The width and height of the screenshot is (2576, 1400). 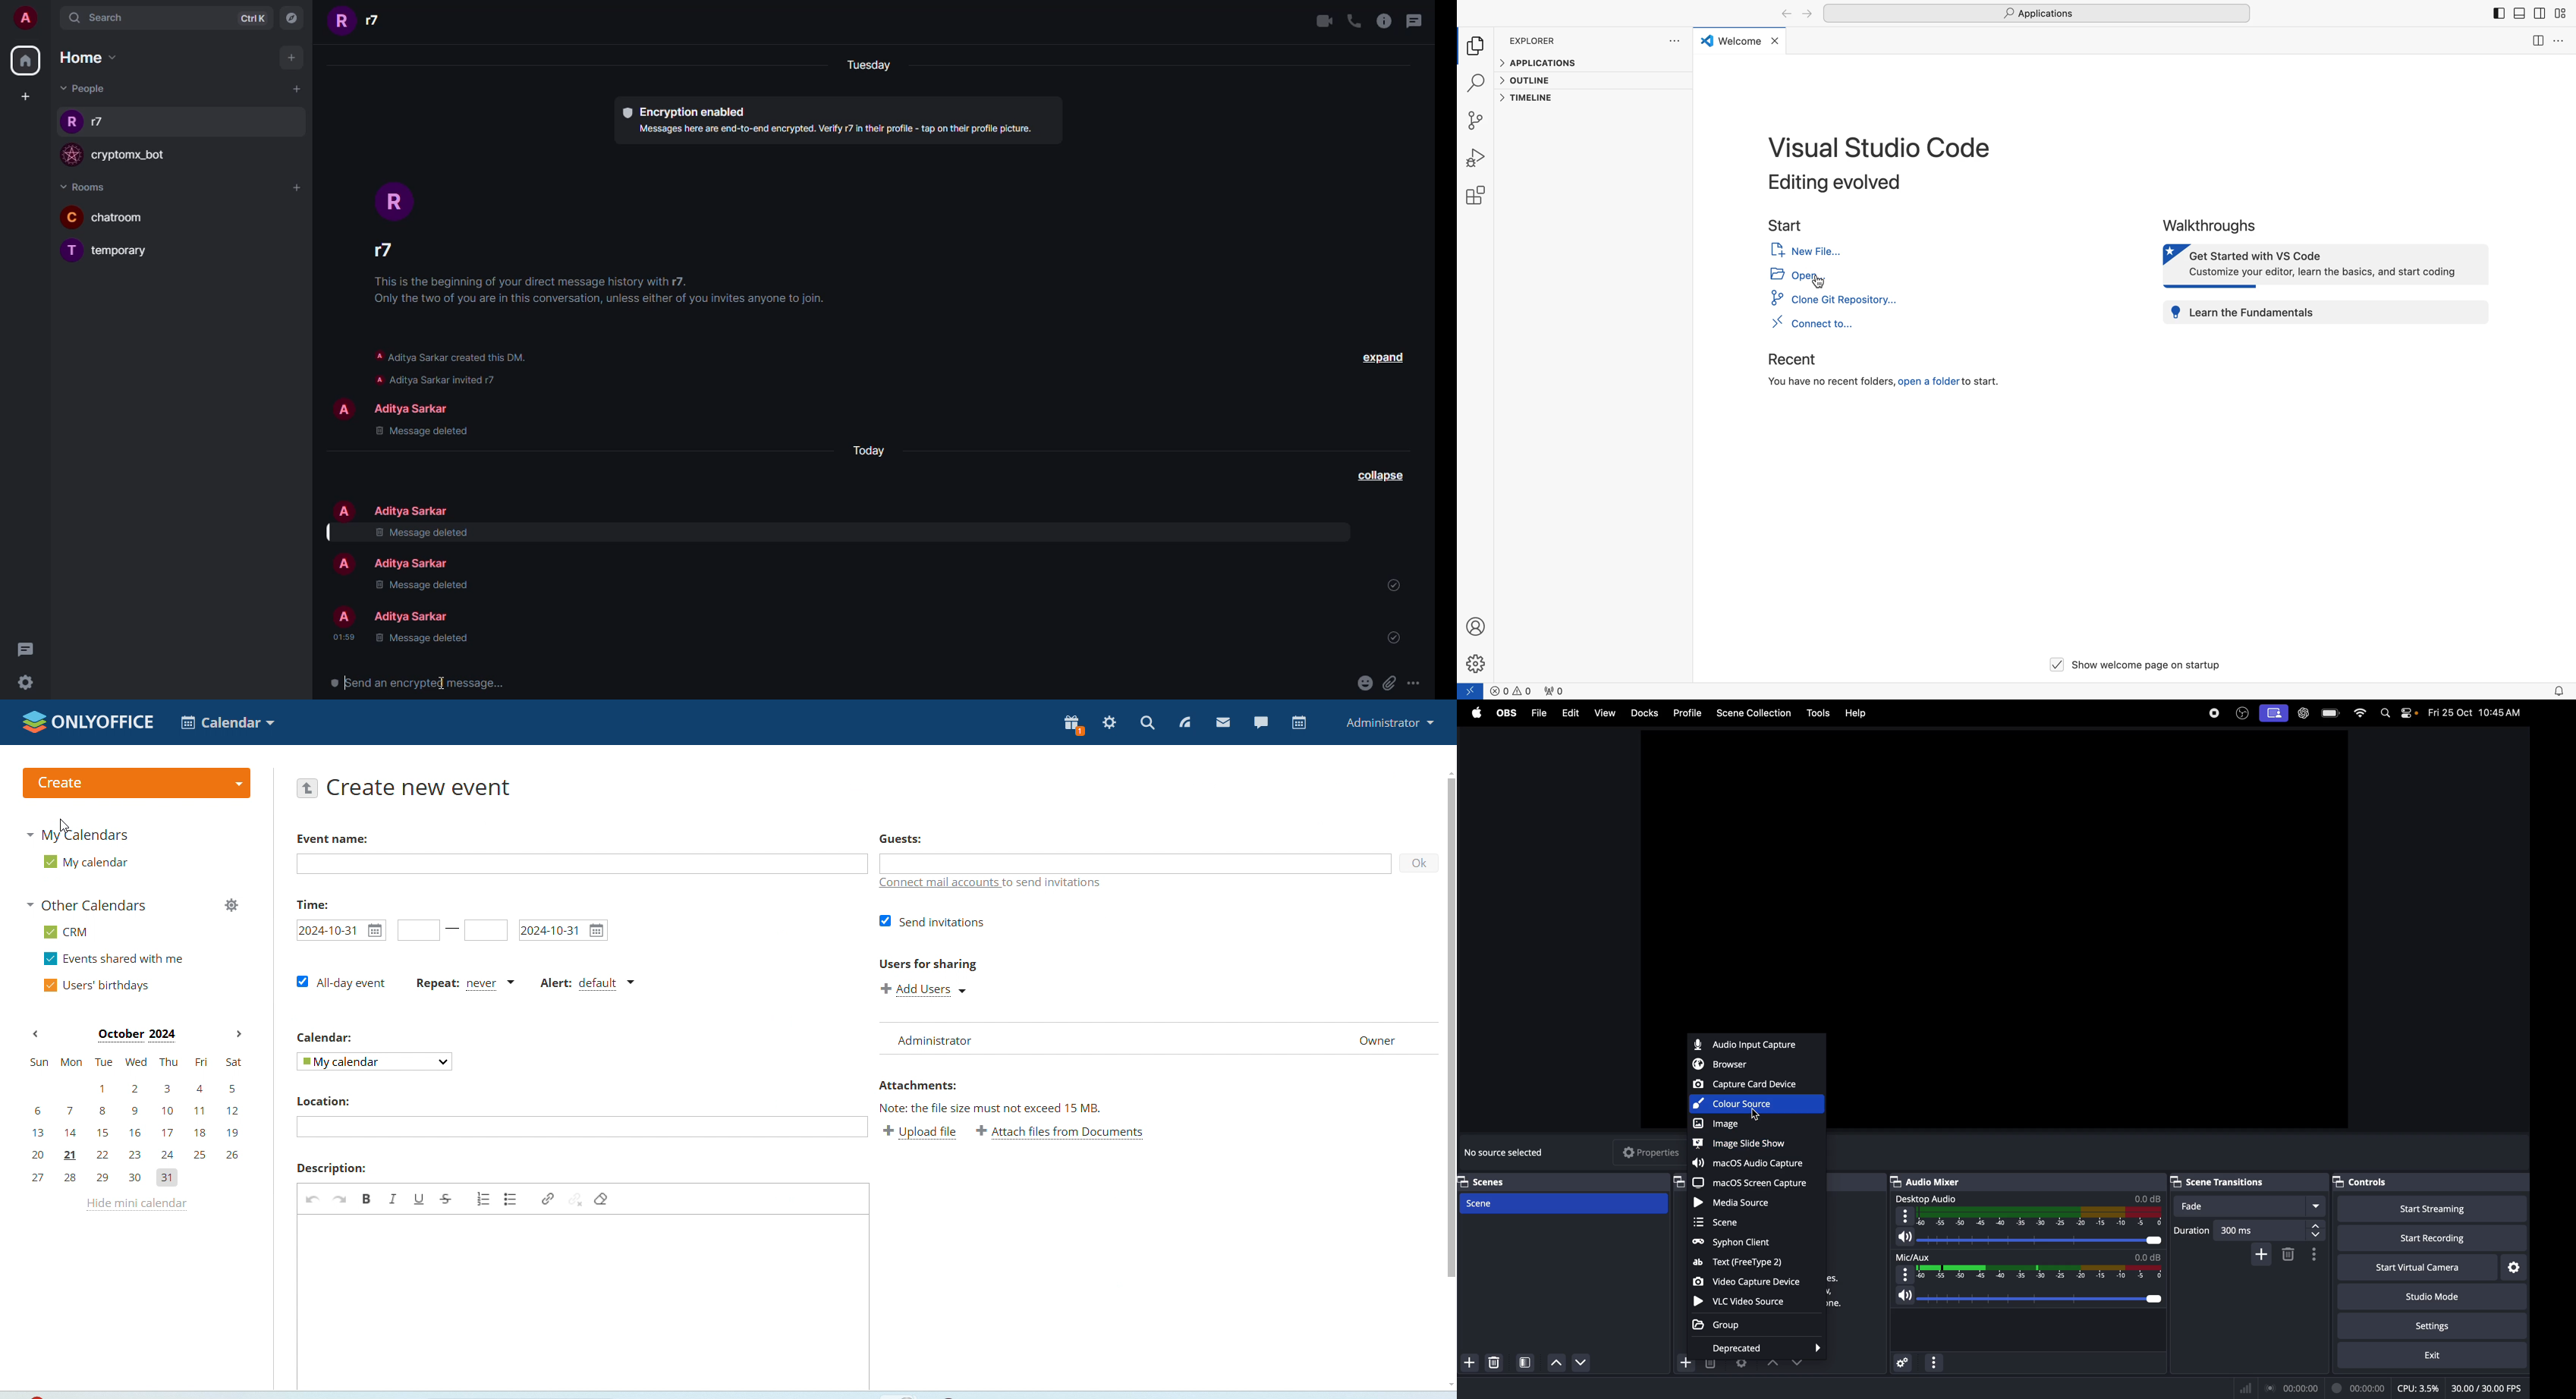 What do you see at coordinates (2422, 1237) in the screenshot?
I see `start recording` at bounding box center [2422, 1237].